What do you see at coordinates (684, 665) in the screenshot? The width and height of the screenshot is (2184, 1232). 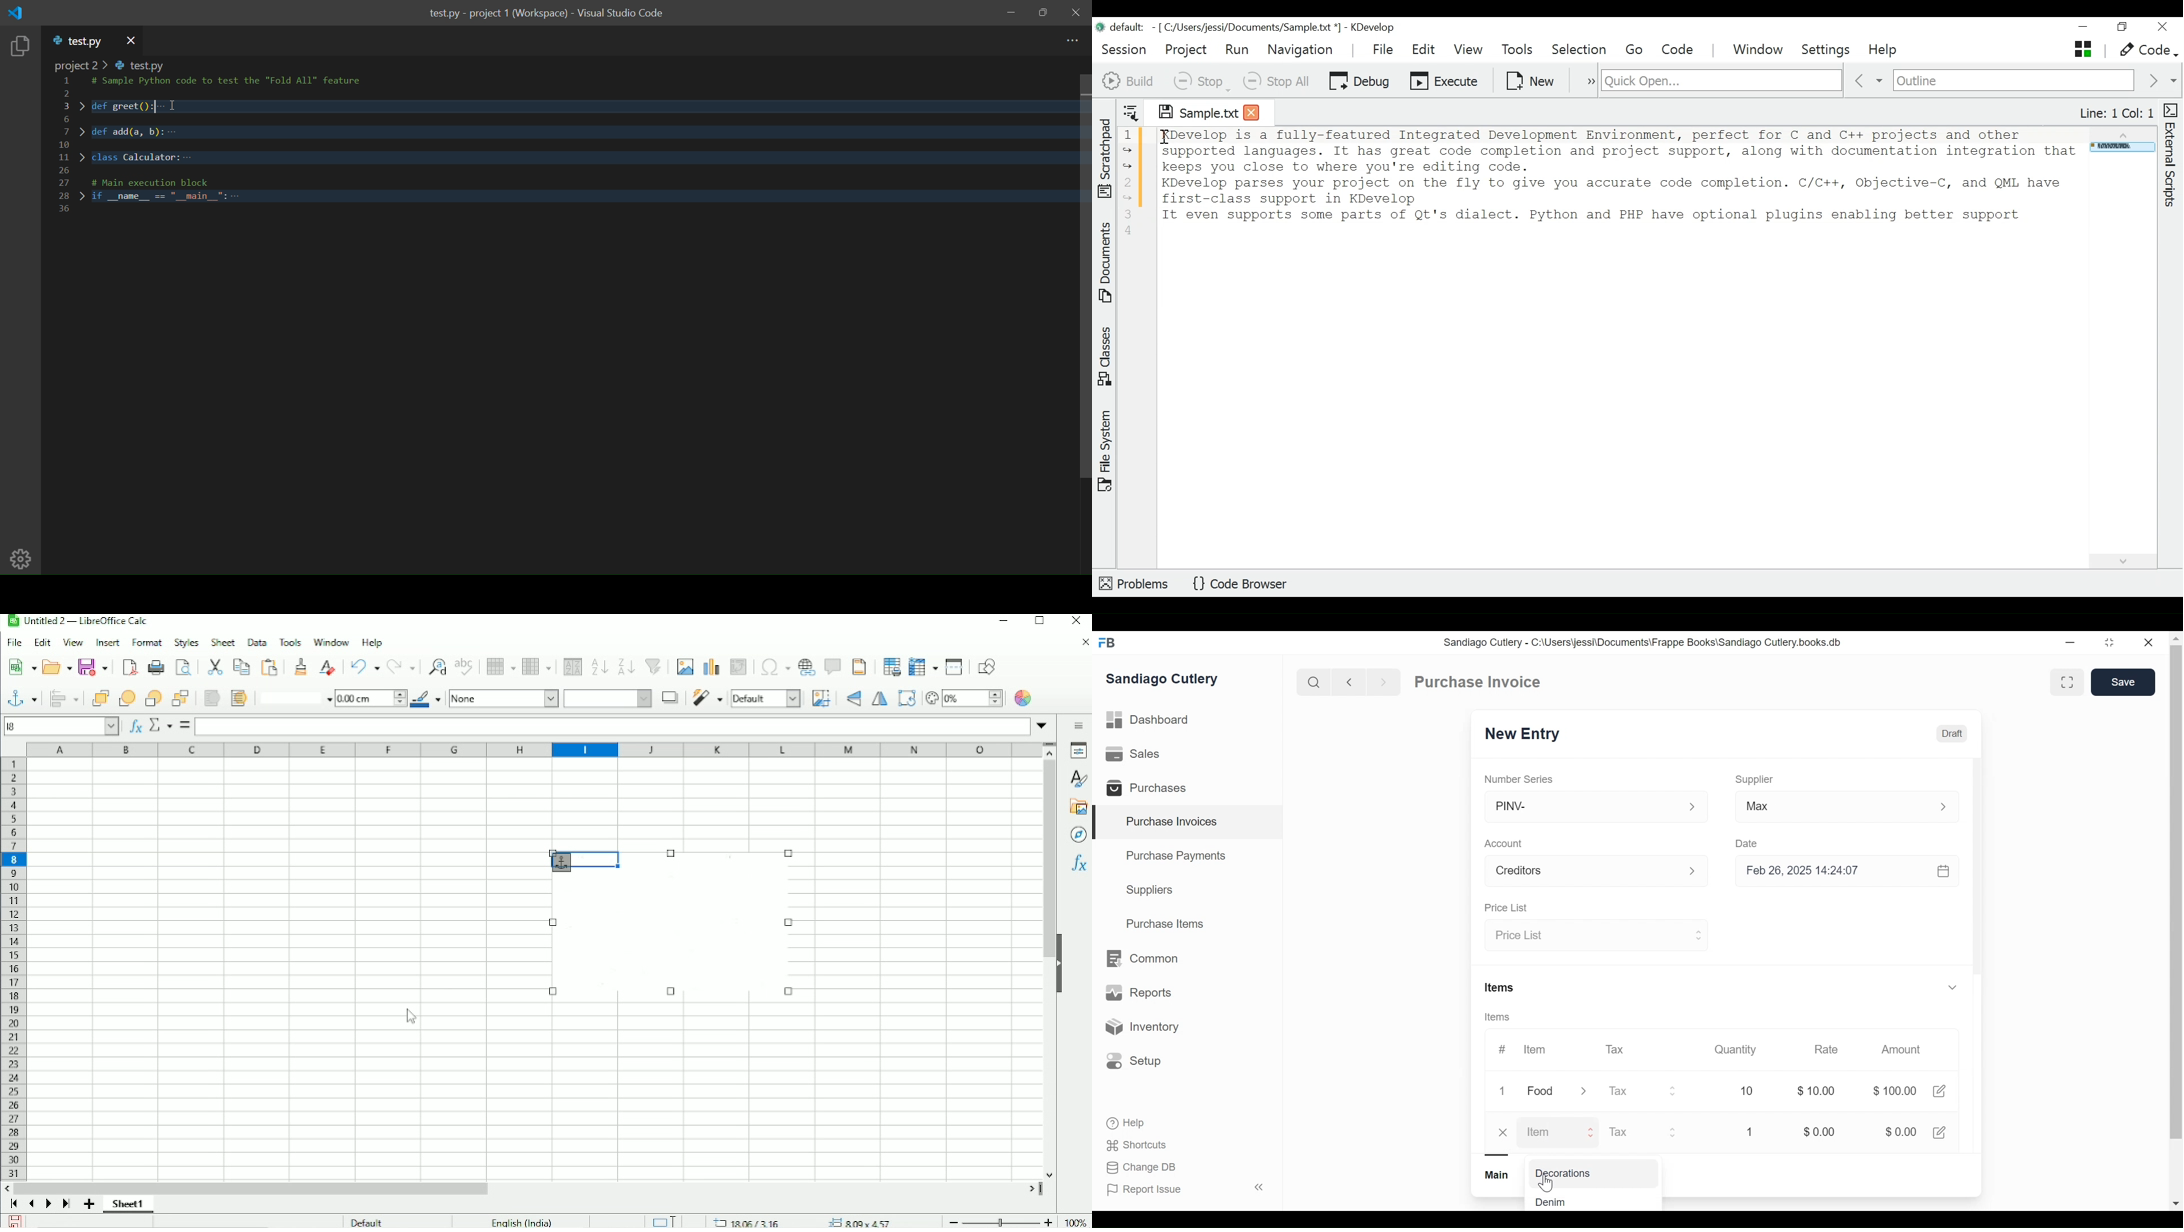 I see `Insert image` at bounding box center [684, 665].